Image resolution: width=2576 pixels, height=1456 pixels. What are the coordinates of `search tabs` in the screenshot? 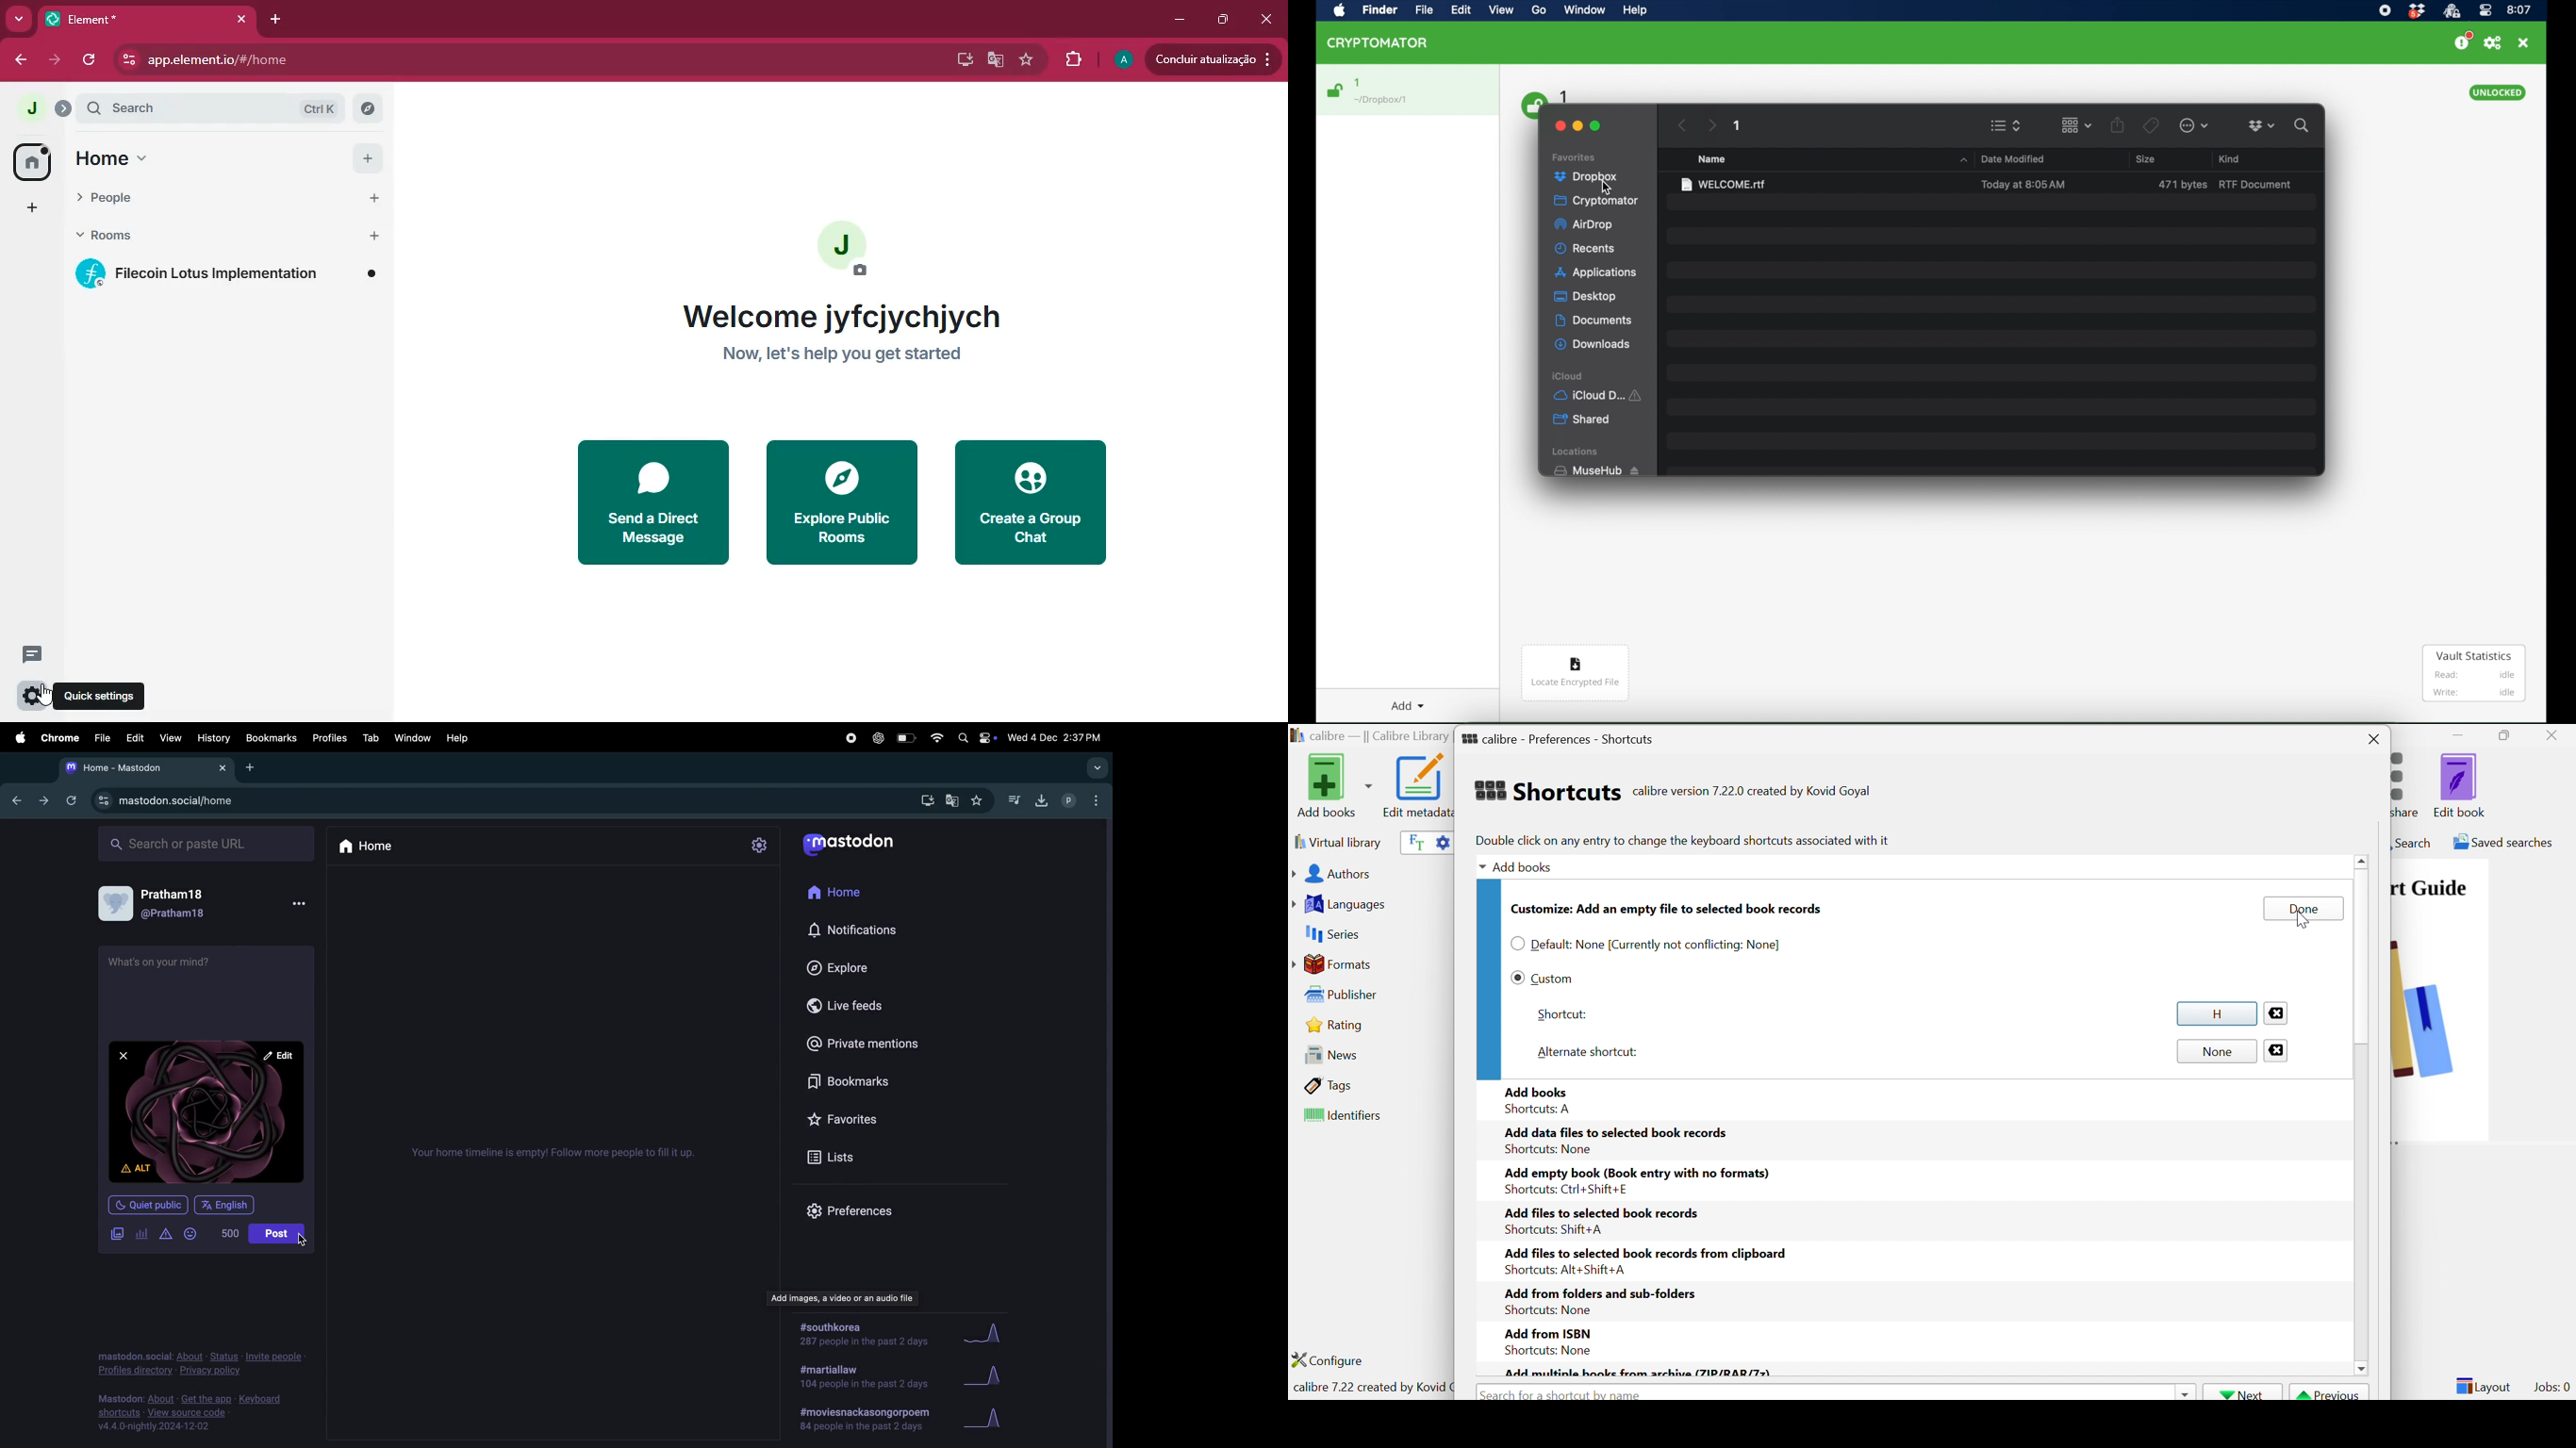 It's located at (19, 20).